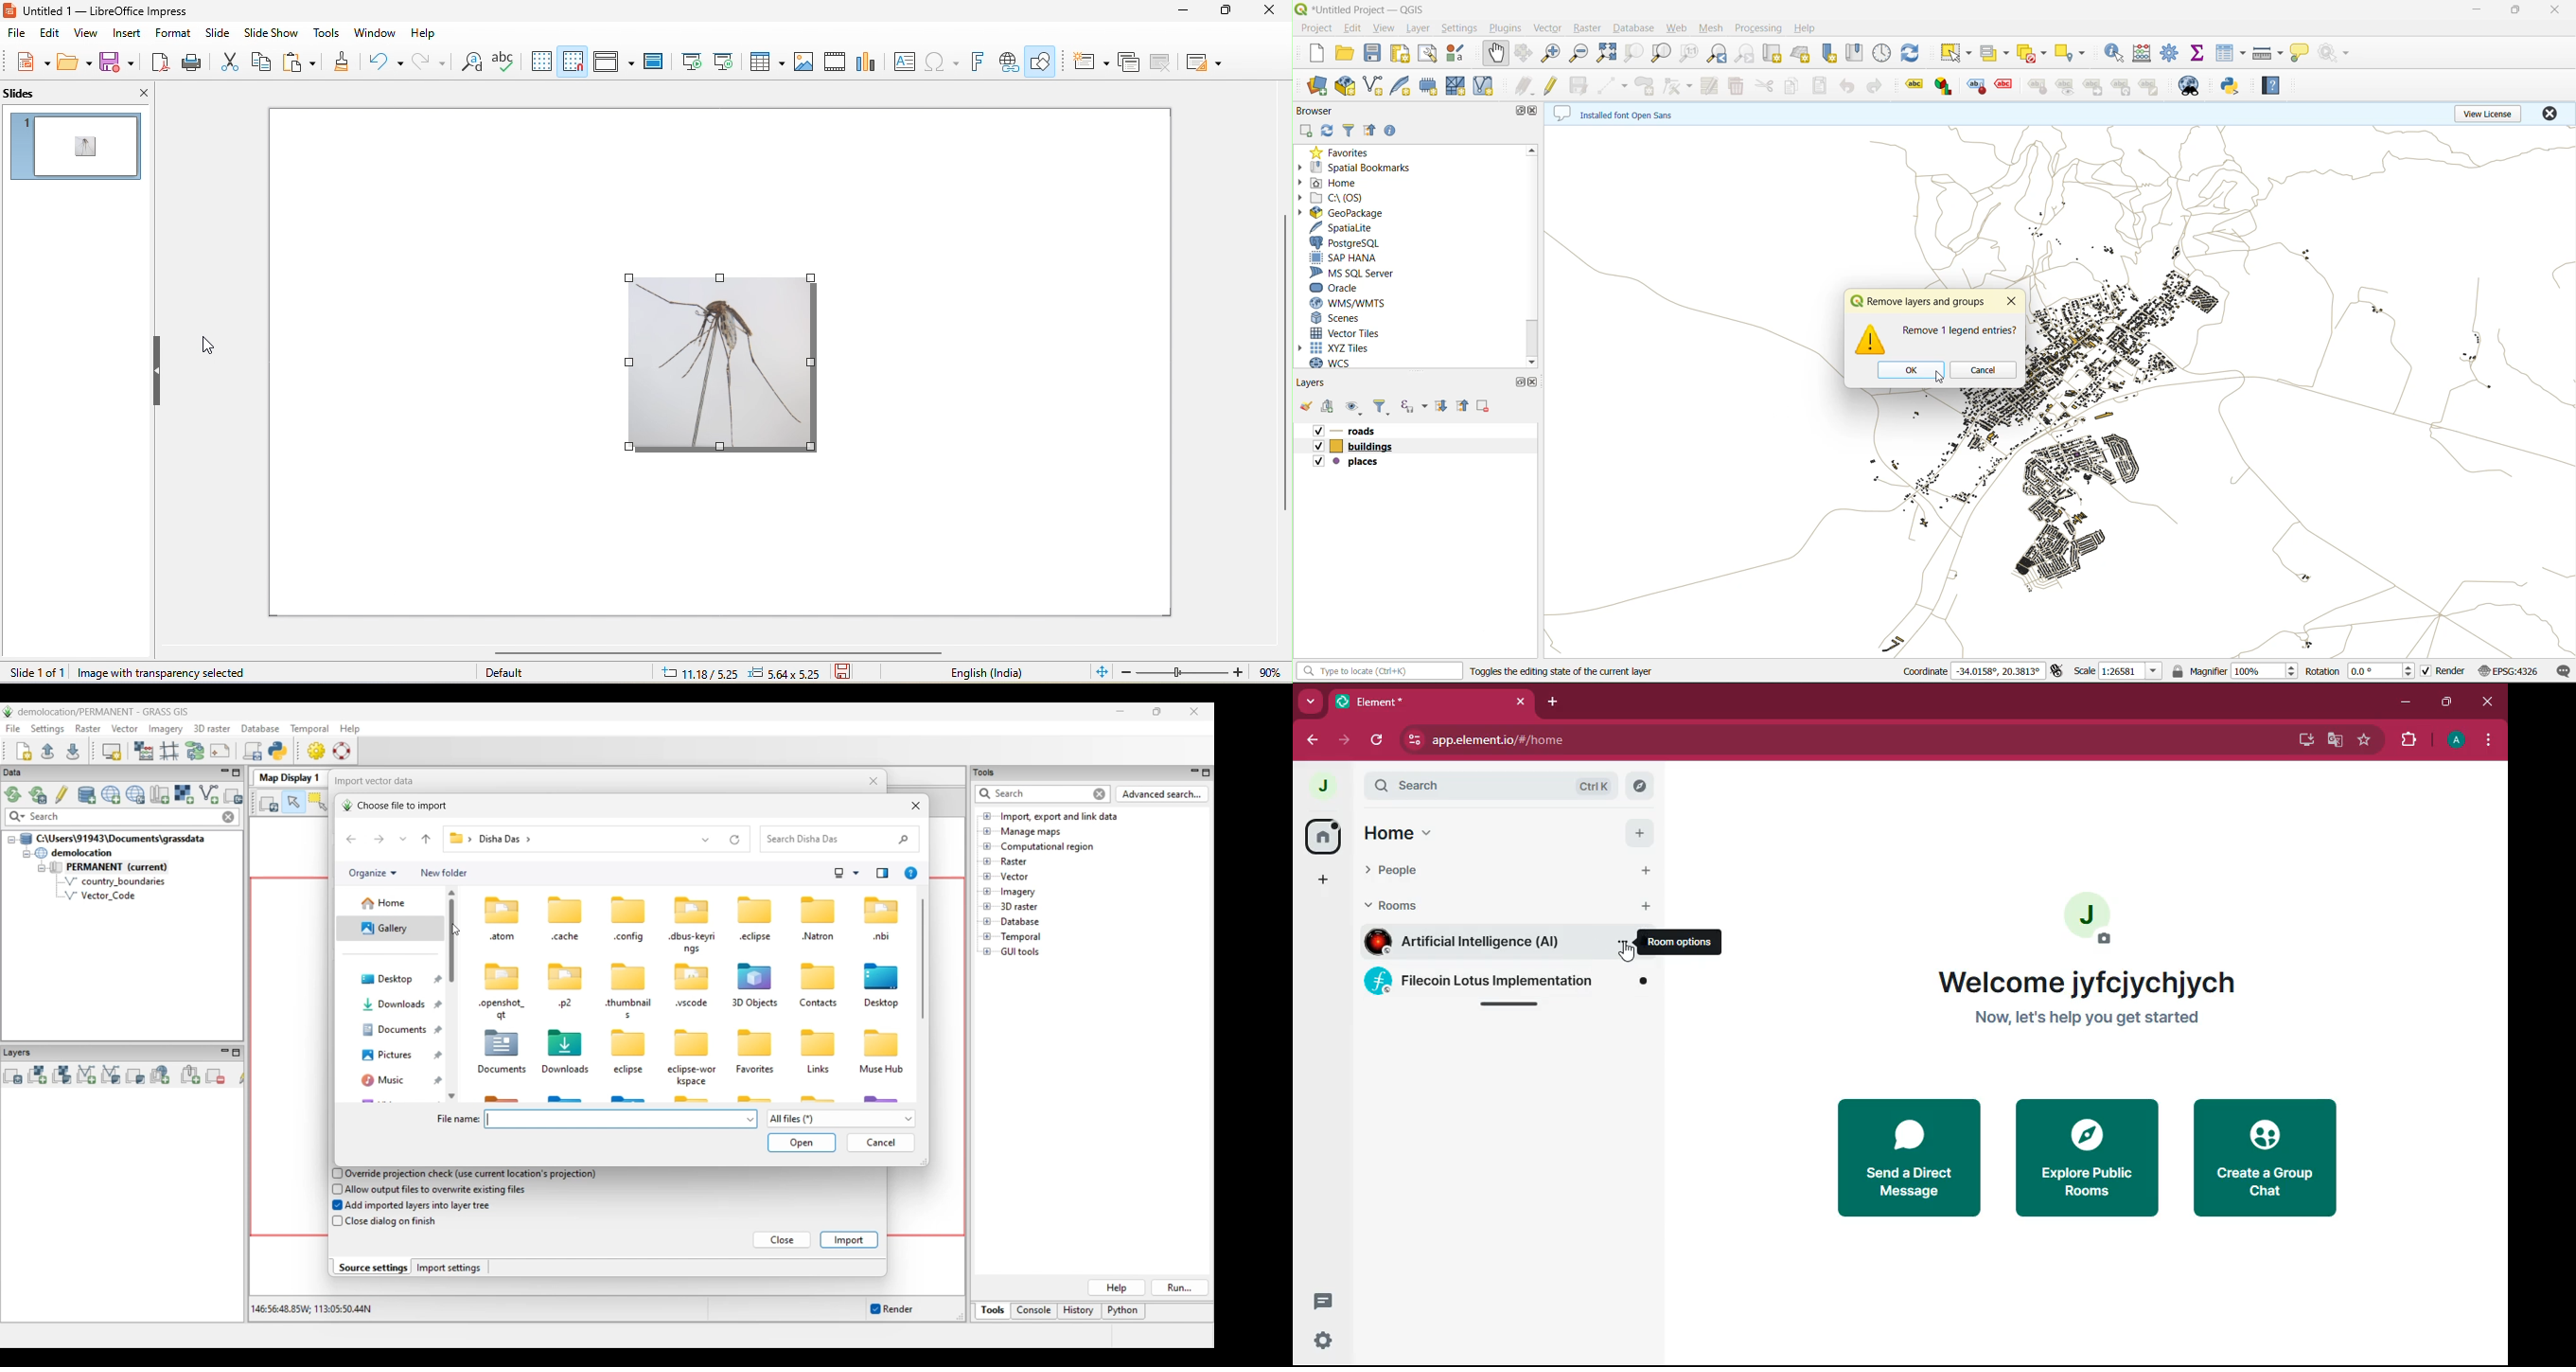 The width and height of the screenshot is (2576, 1372). I want to click on home, so click(1409, 832).